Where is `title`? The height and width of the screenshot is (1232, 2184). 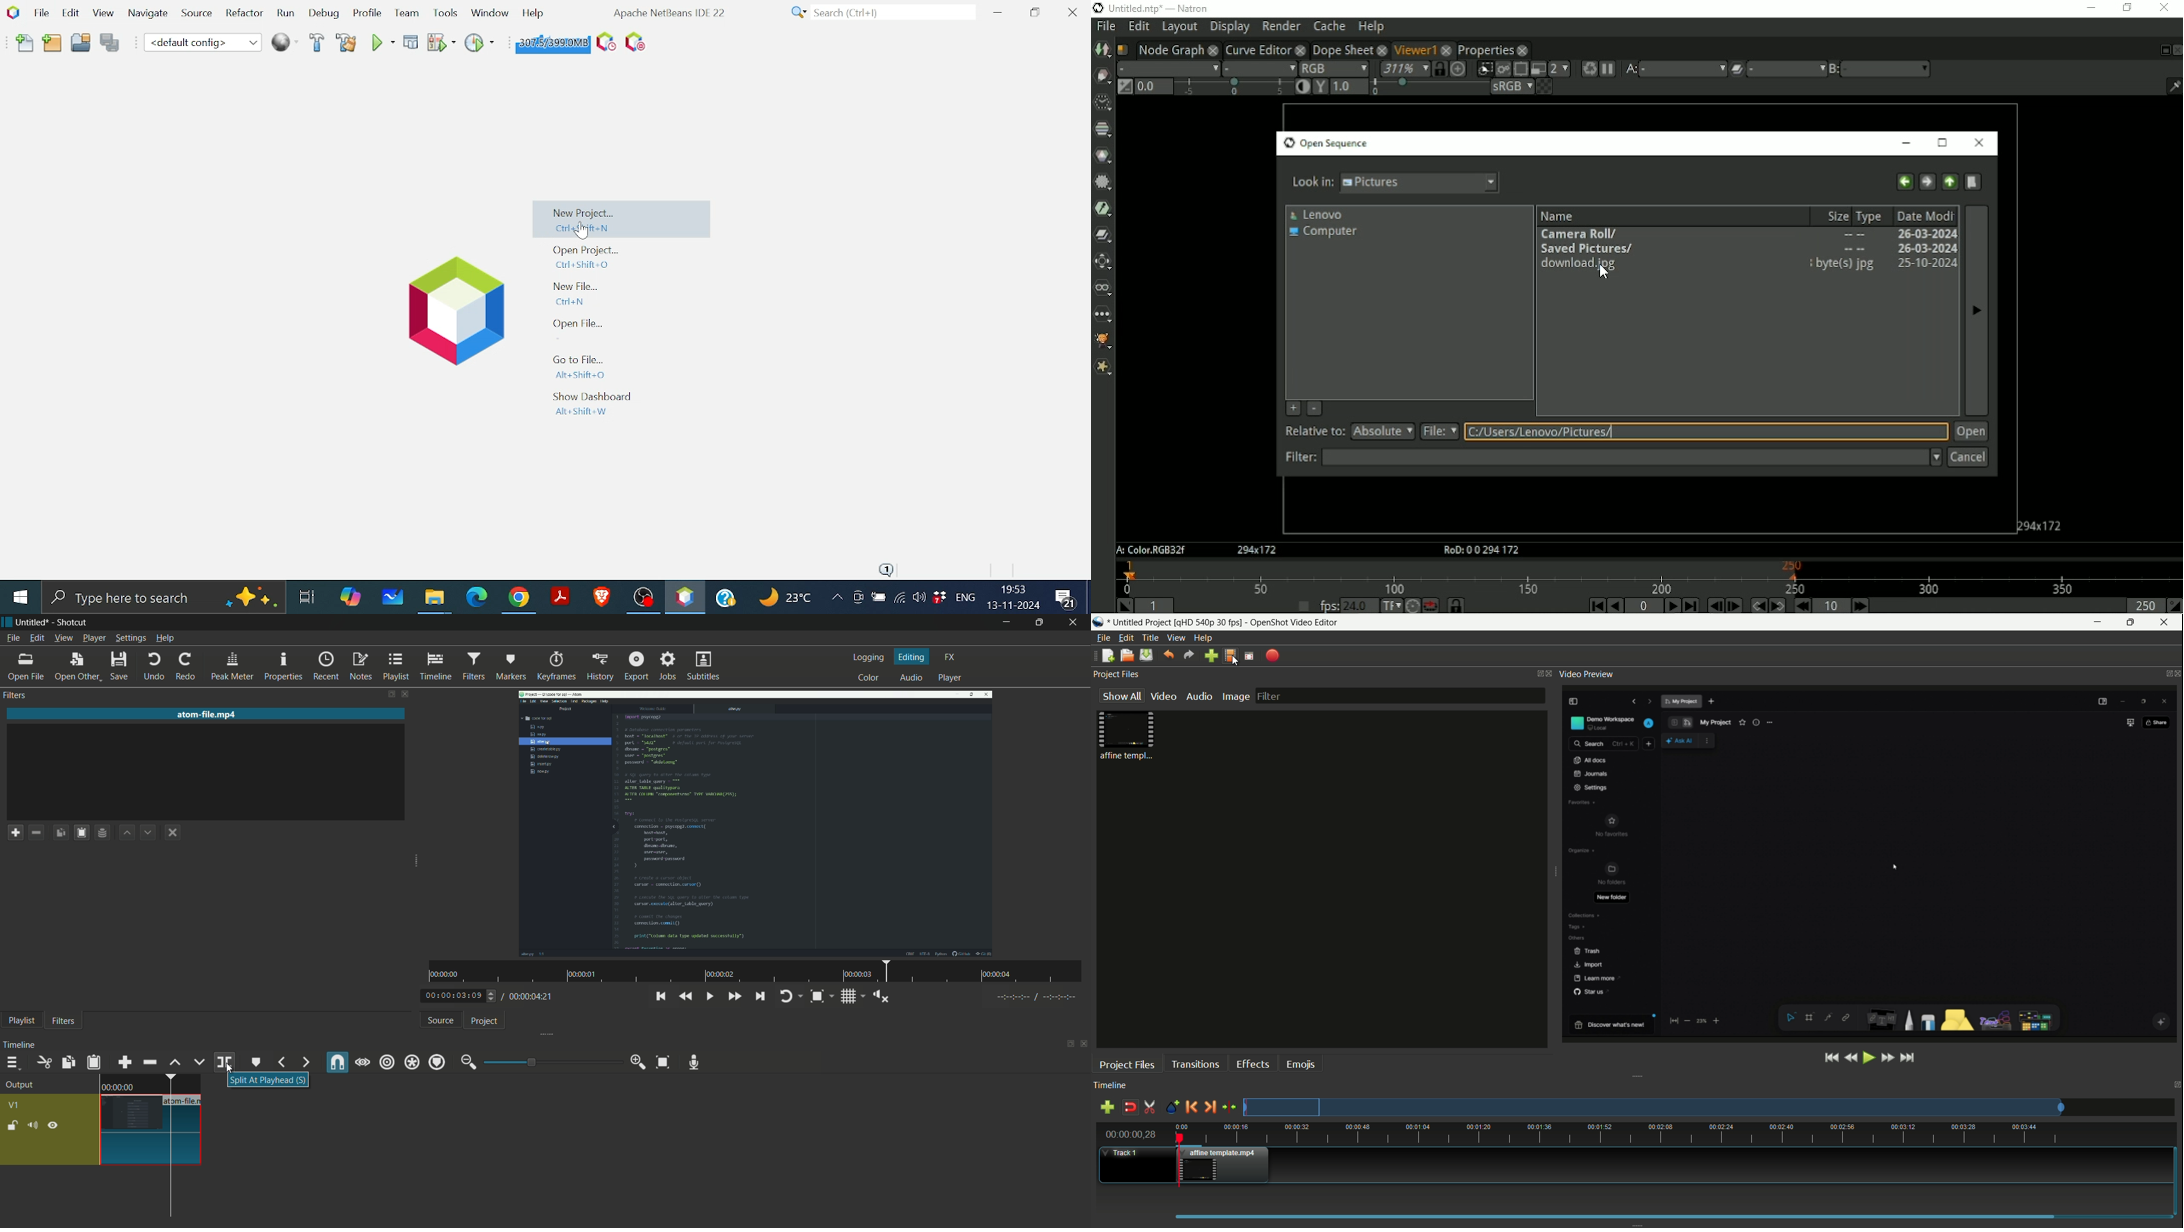 title is located at coordinates (1192, 7).